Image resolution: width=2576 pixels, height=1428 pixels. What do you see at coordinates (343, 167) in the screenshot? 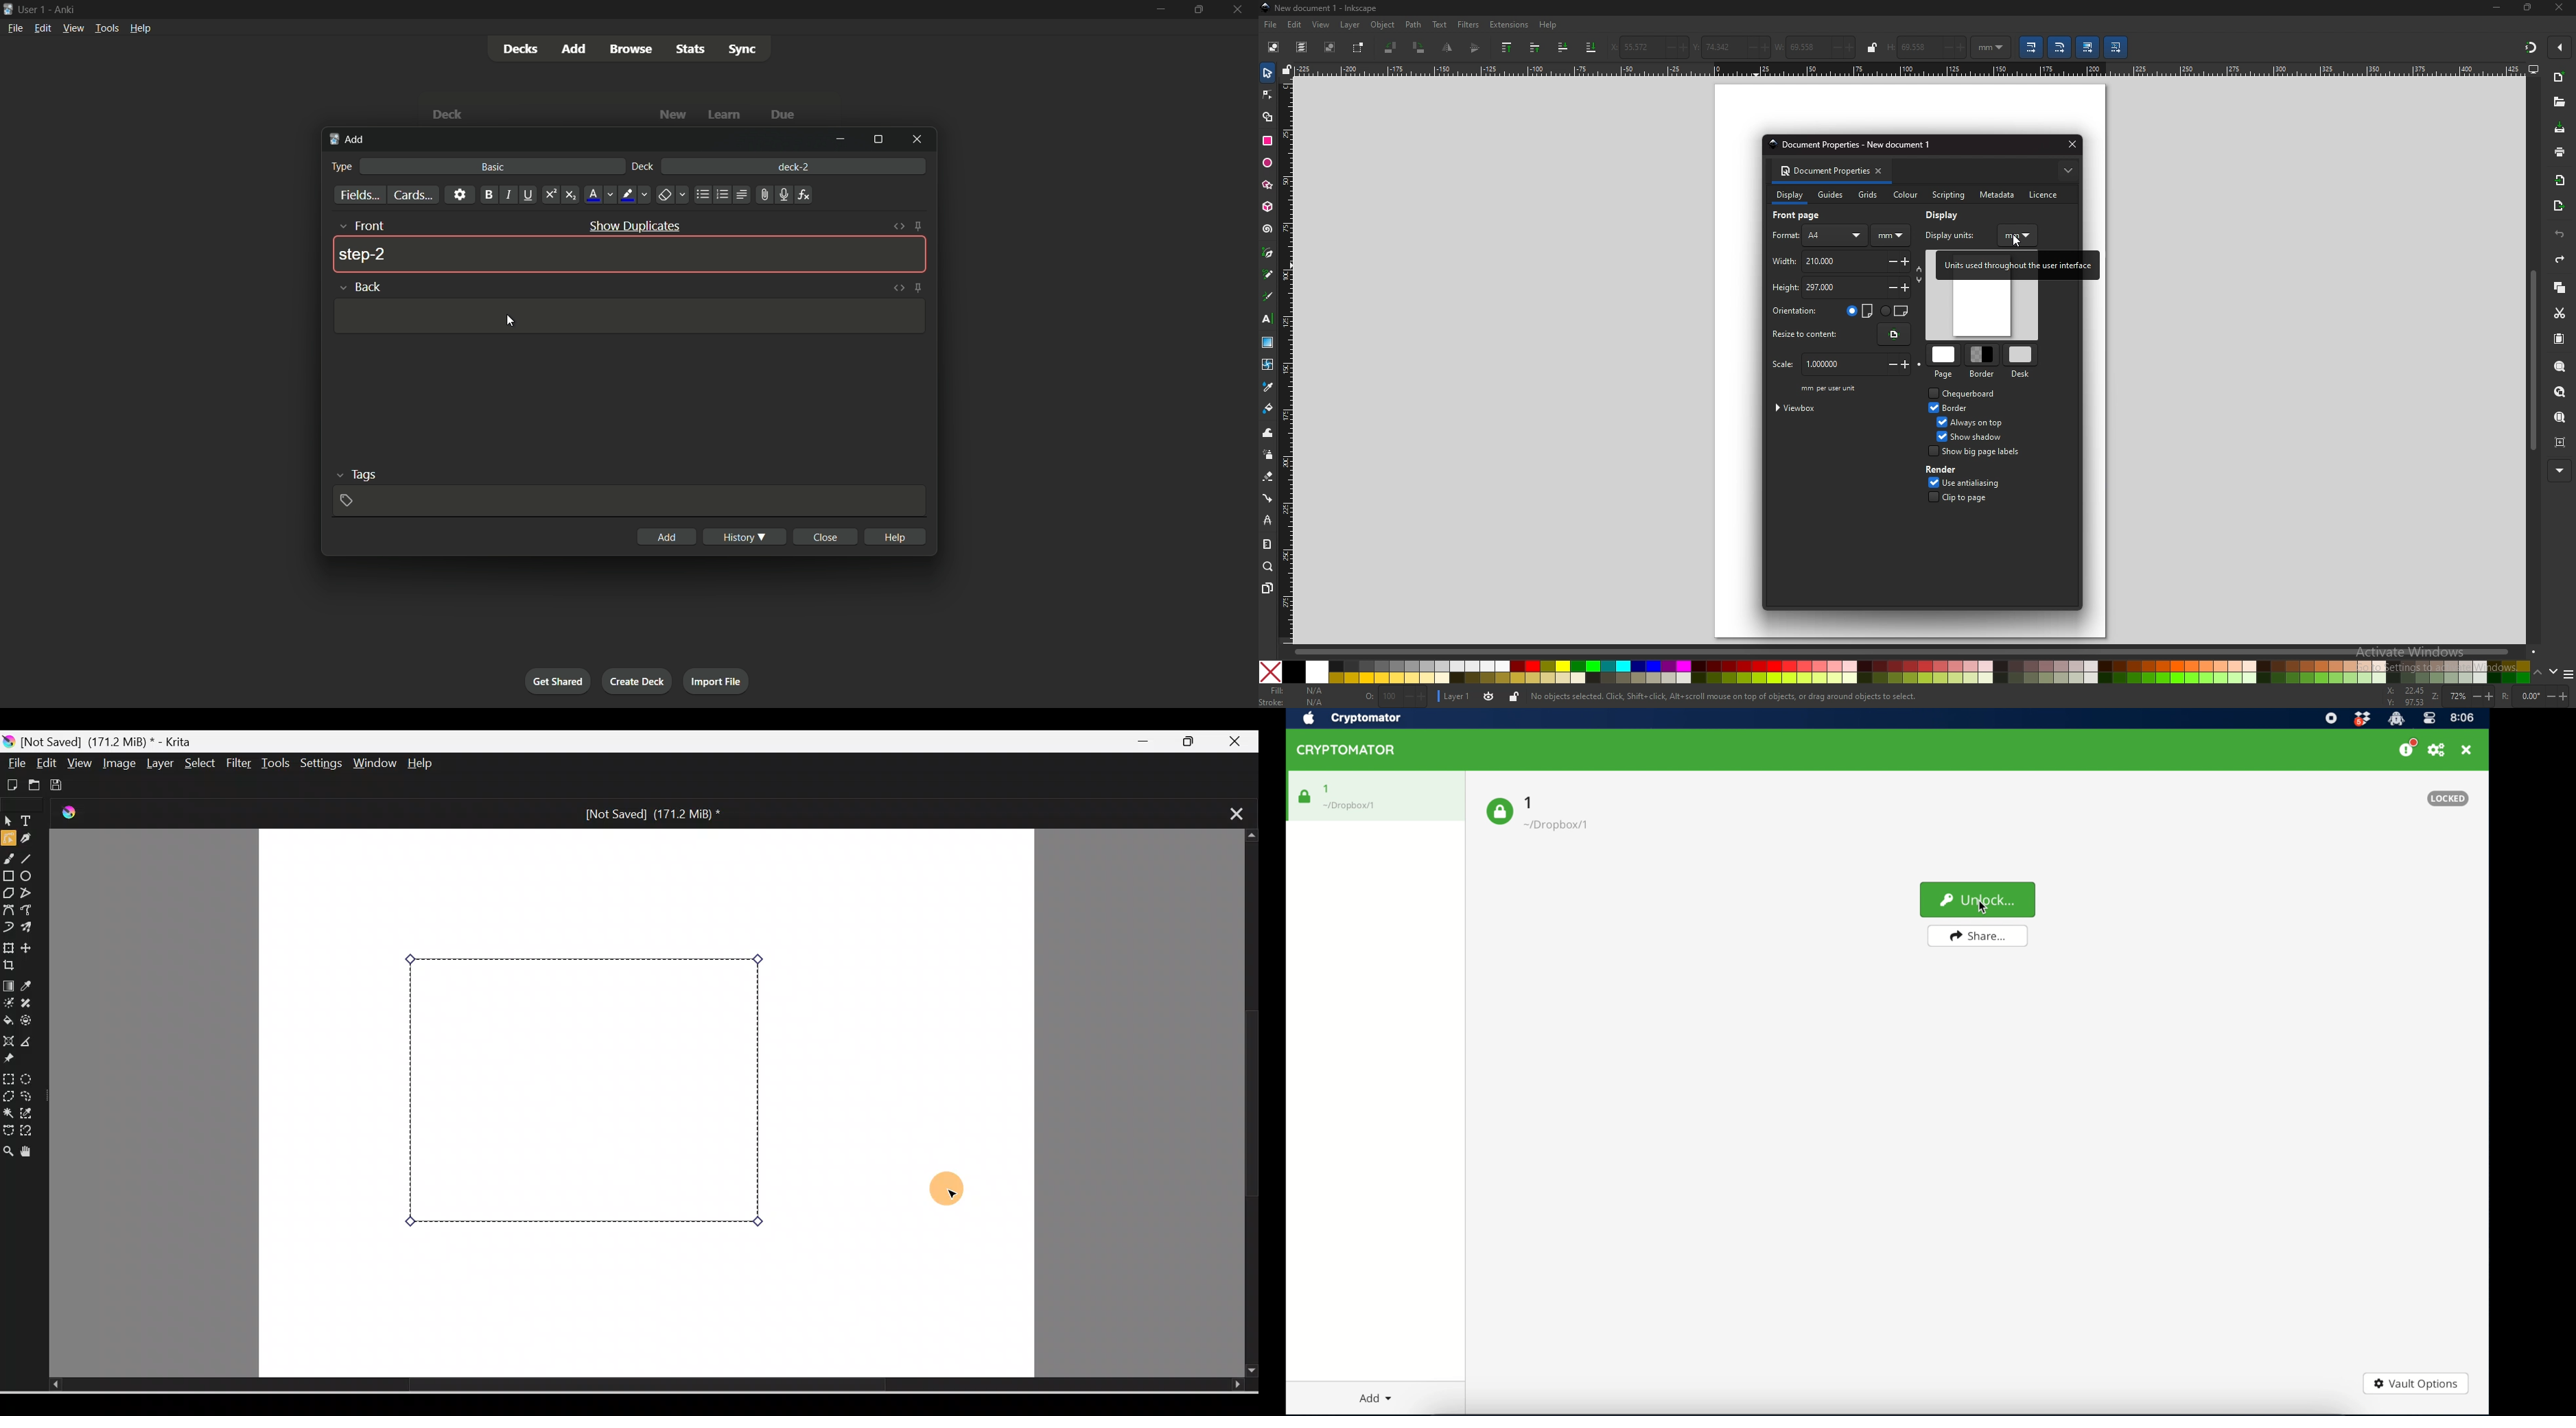
I see `type` at bounding box center [343, 167].